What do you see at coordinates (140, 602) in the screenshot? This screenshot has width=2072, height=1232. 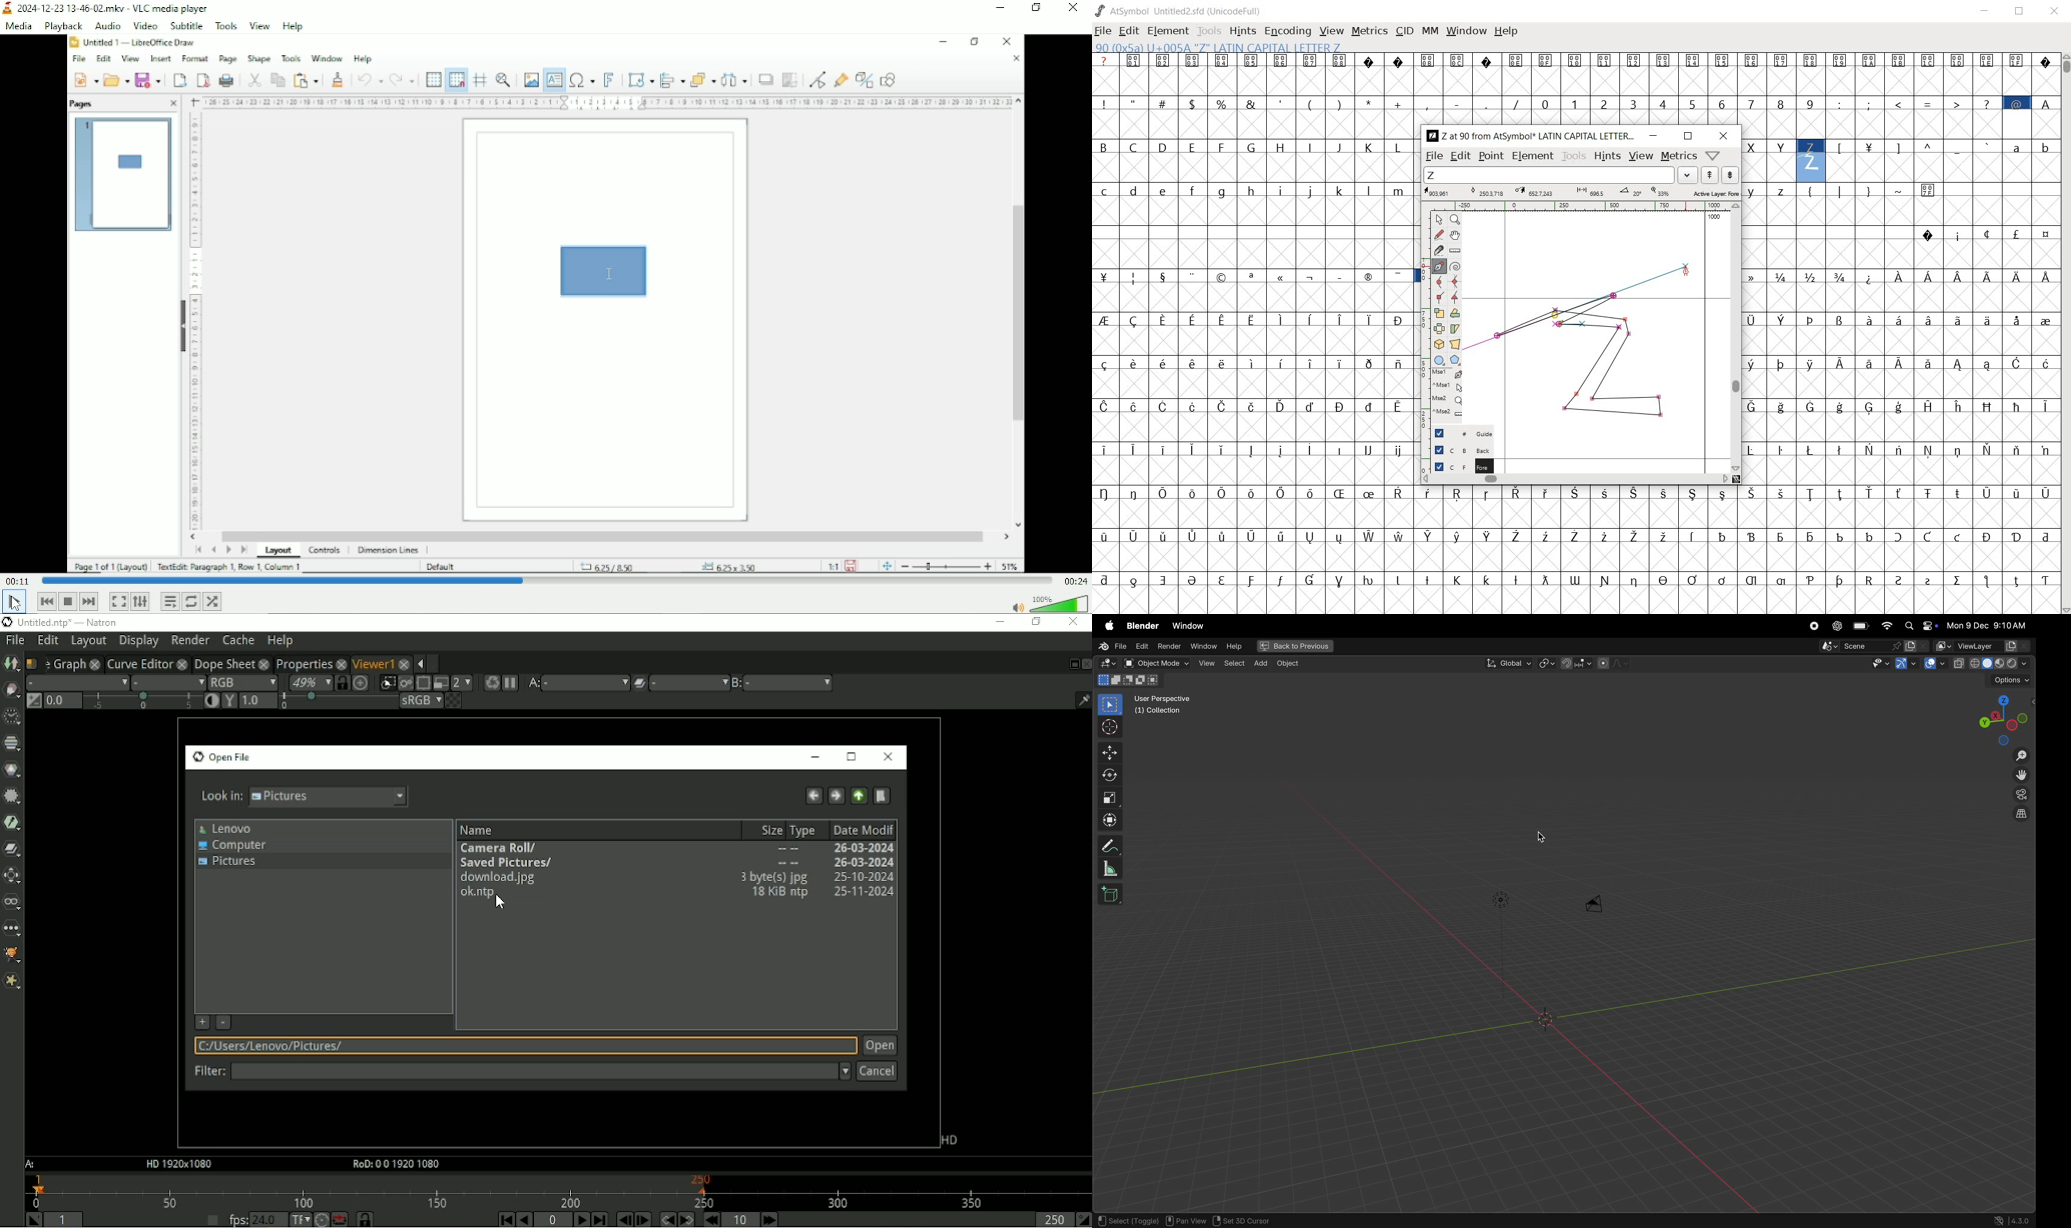 I see `Show extended settings` at bounding box center [140, 602].